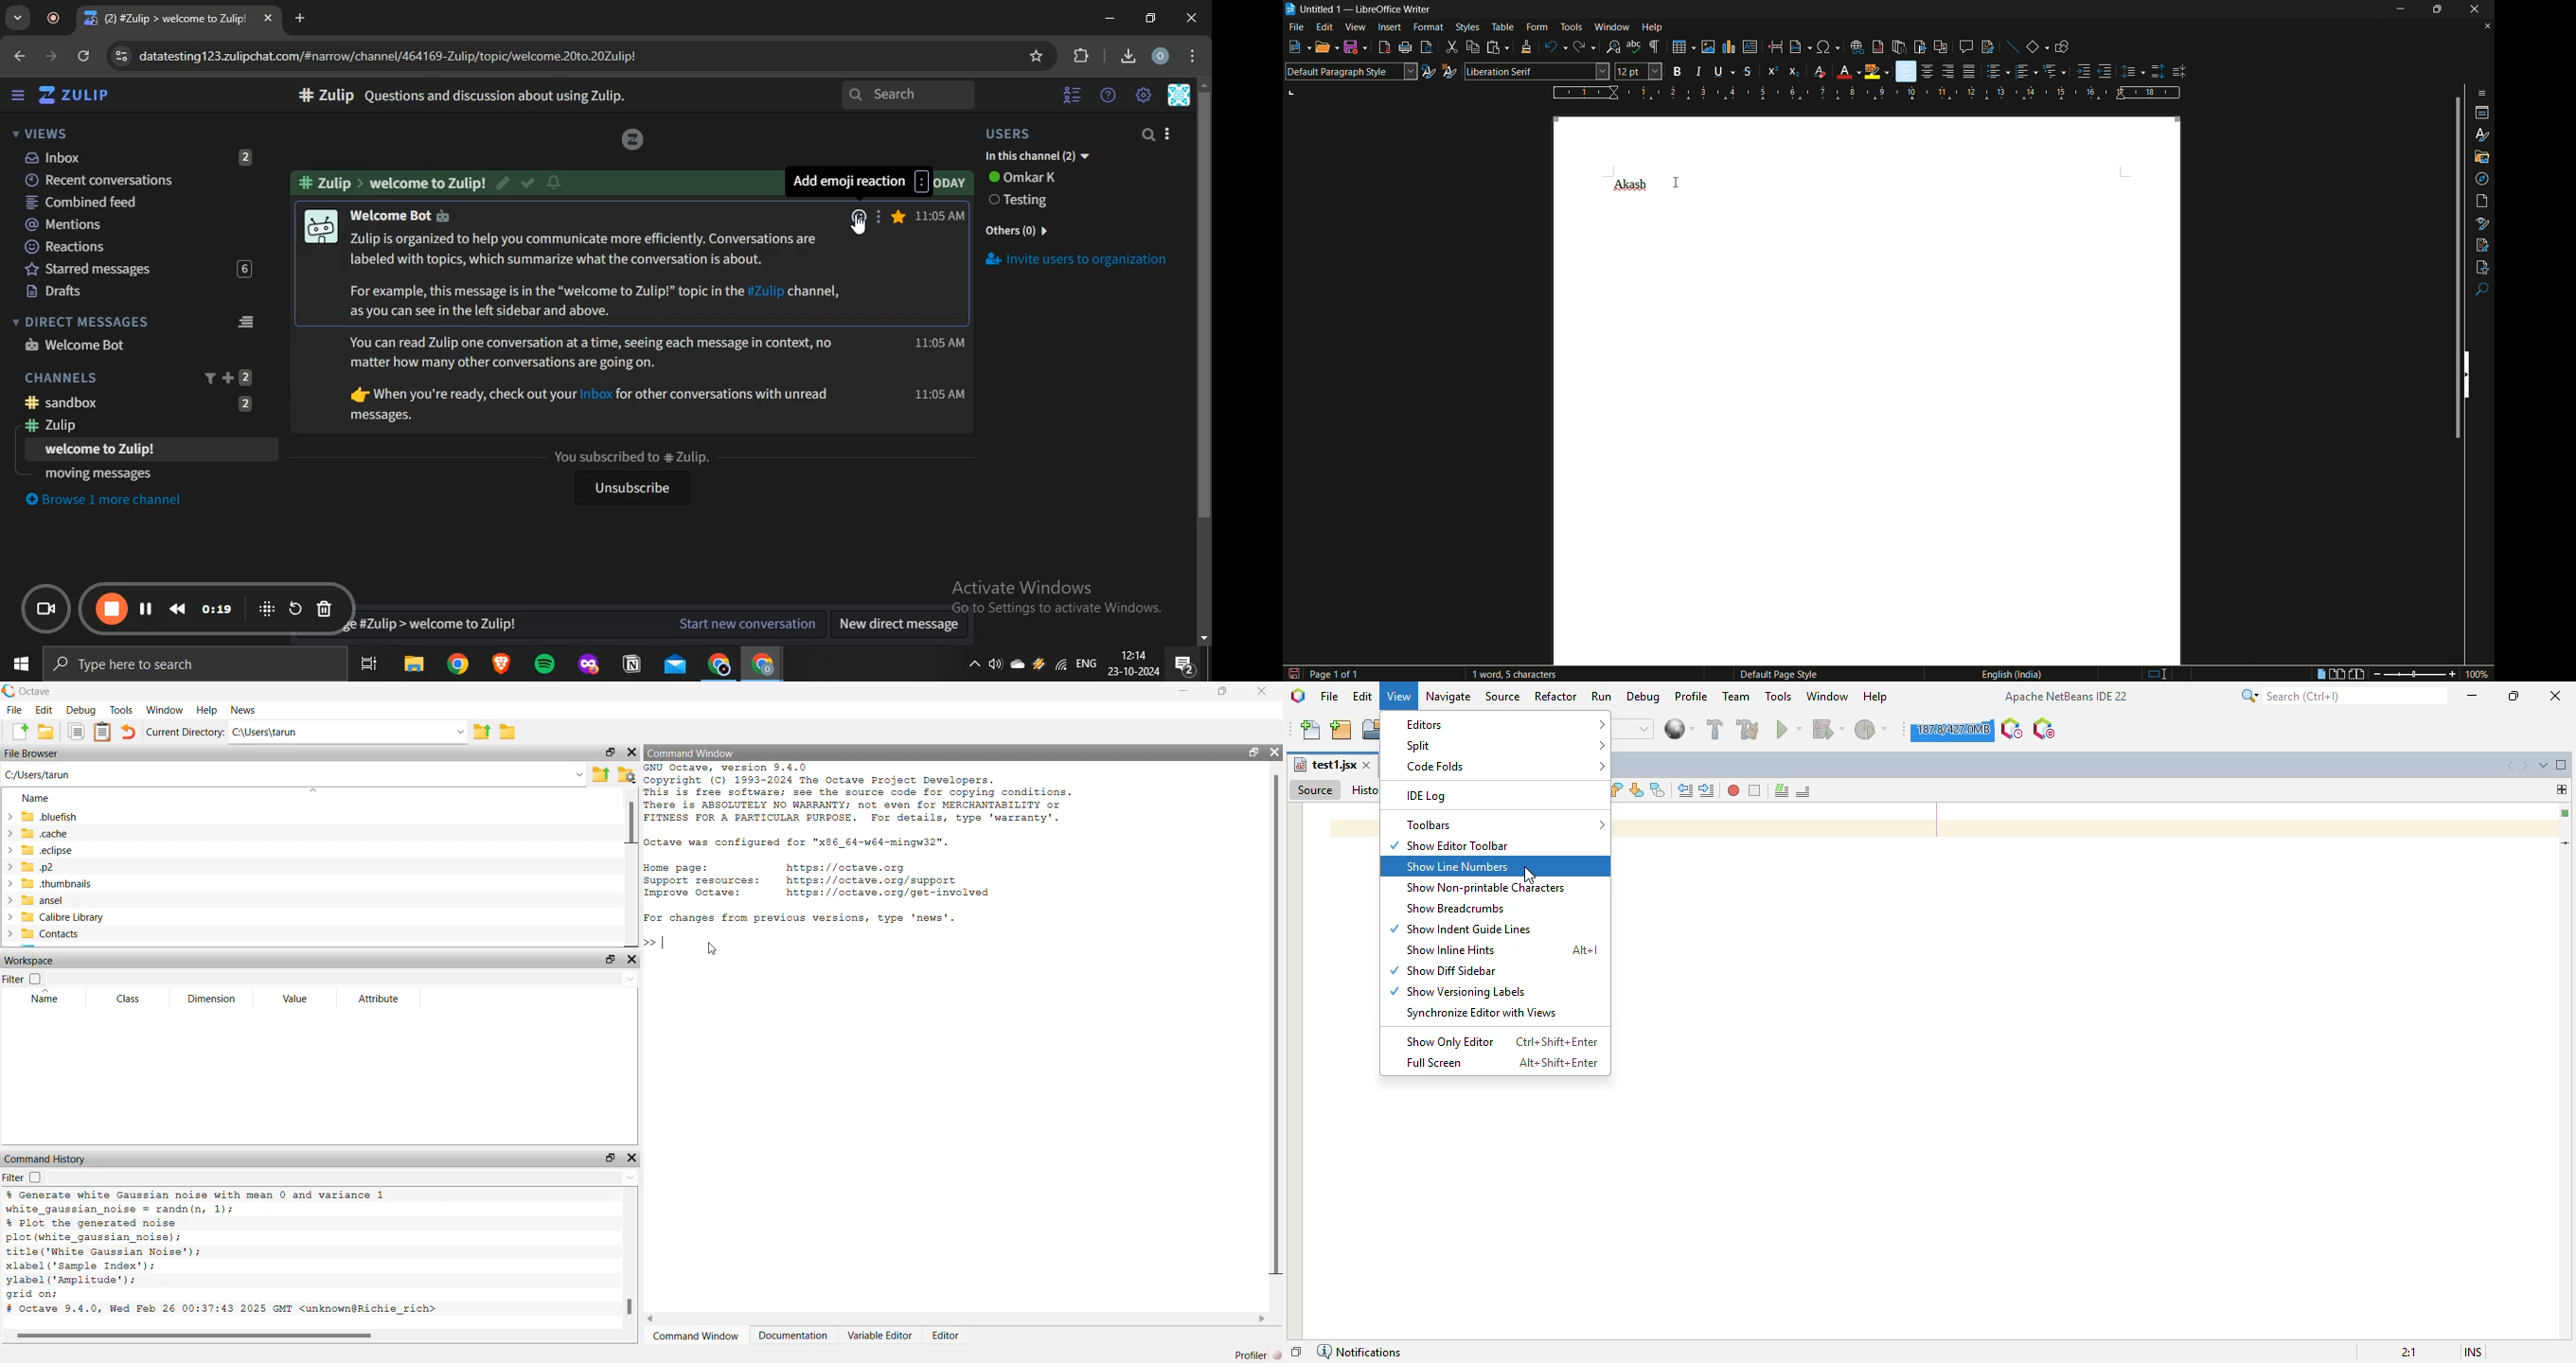 The image size is (2576, 1372). I want to click on starred messages, so click(134, 270).